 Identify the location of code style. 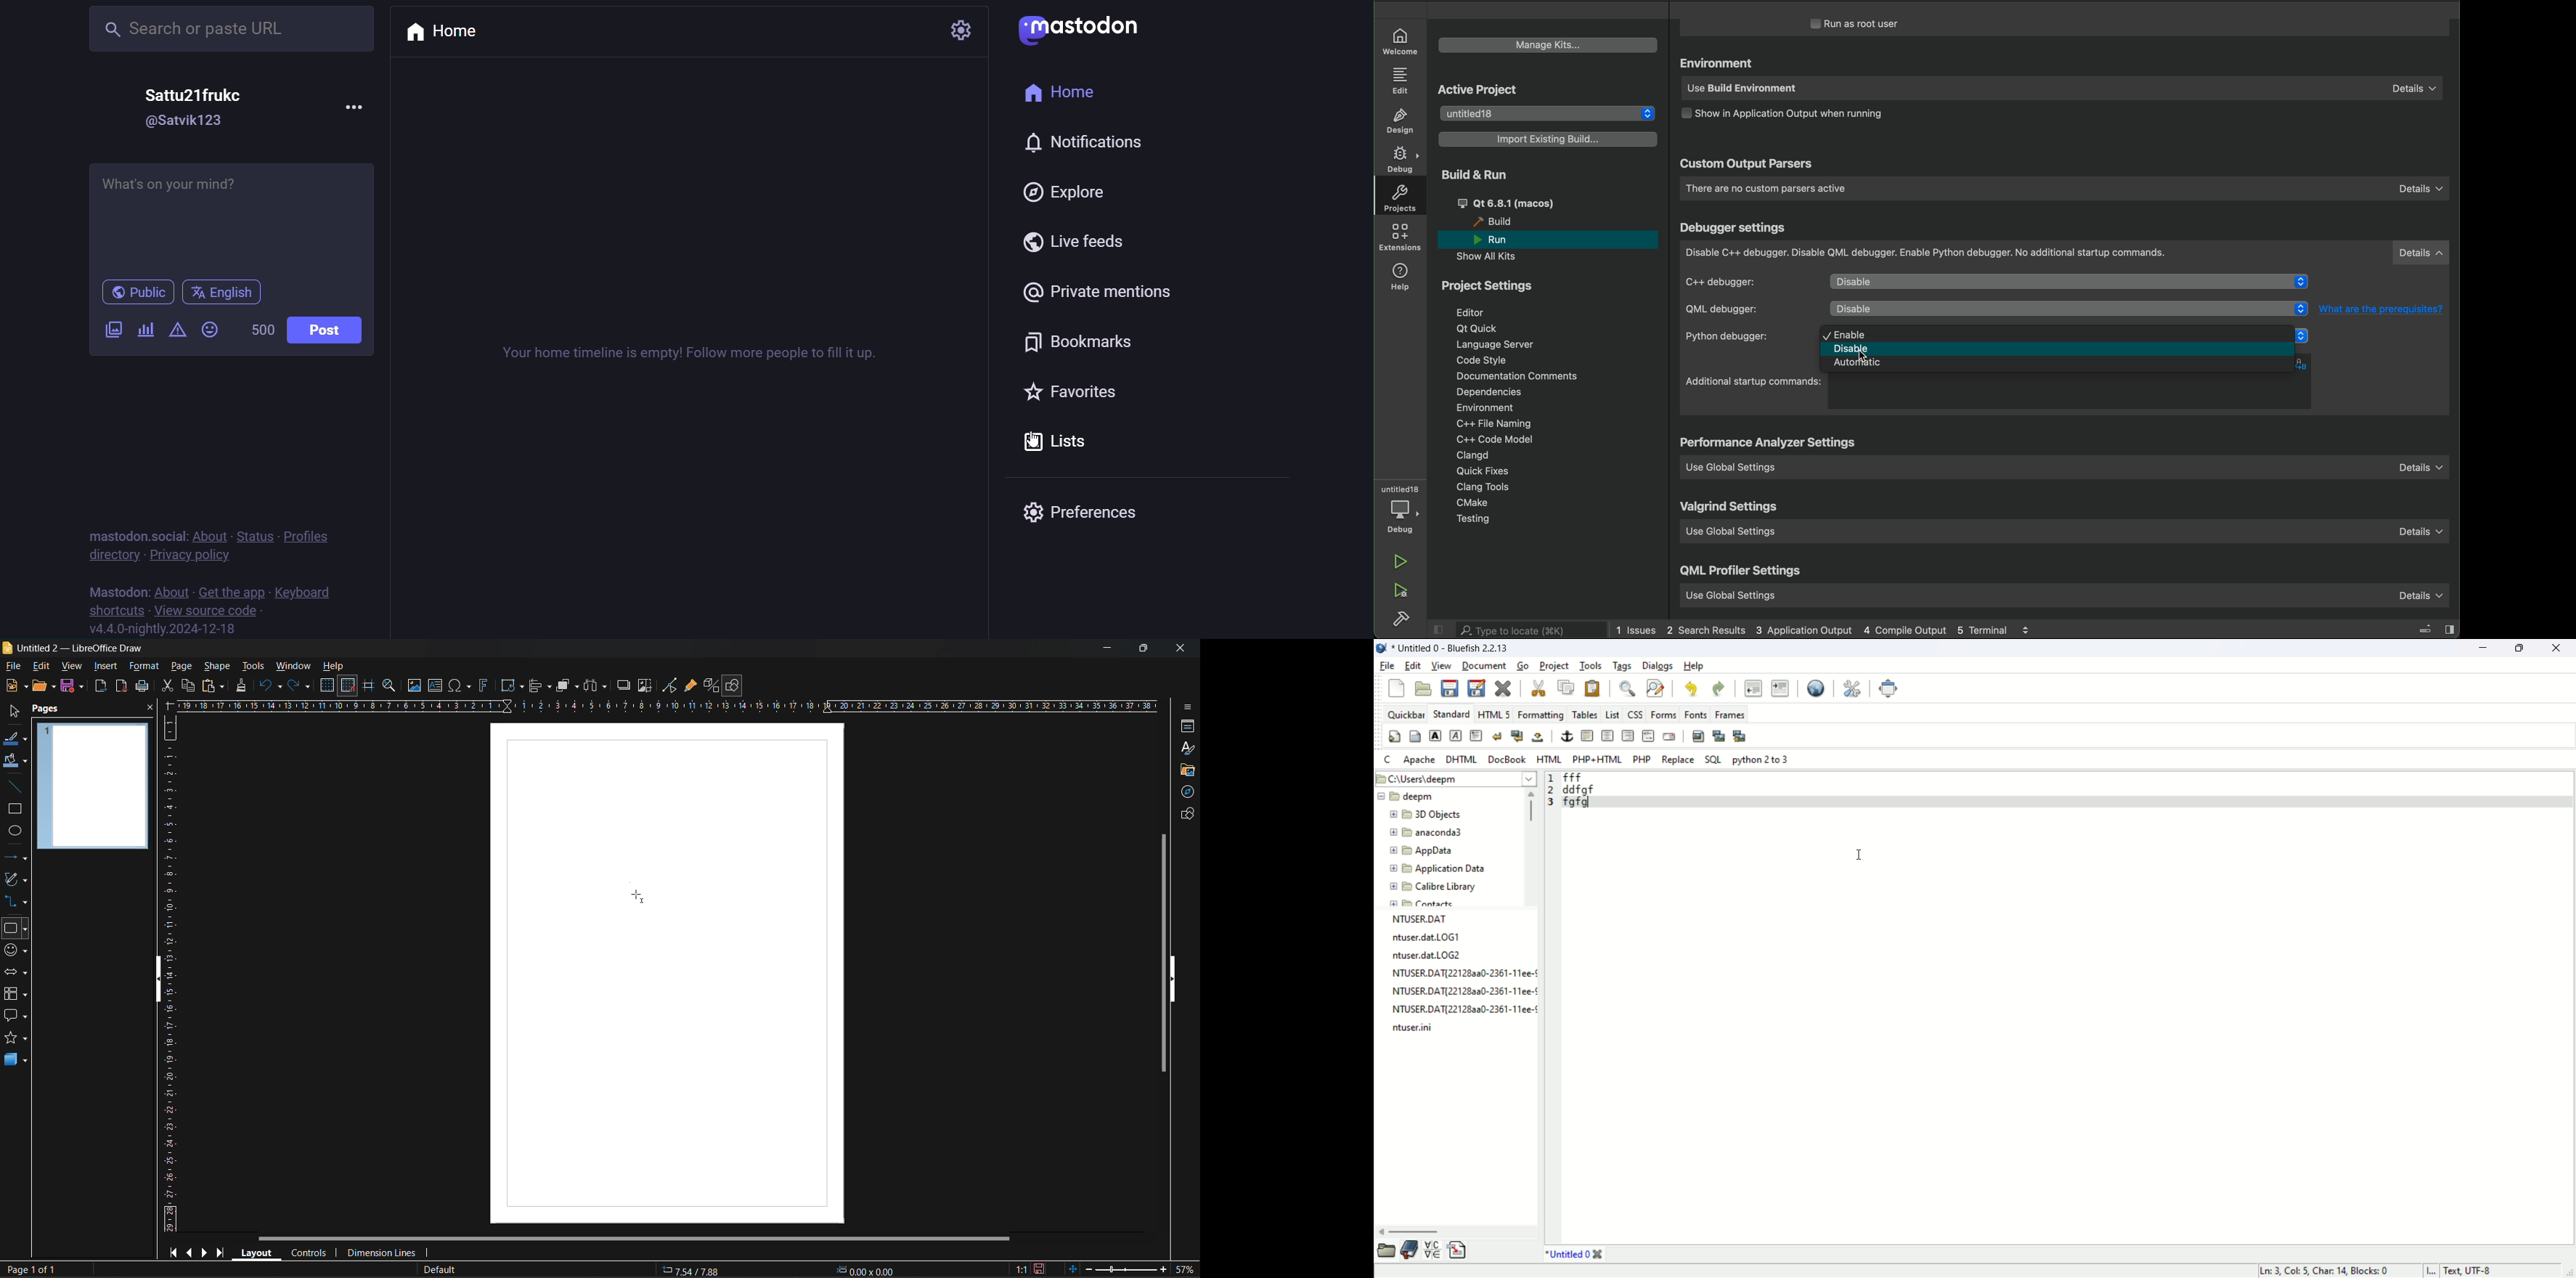
(1483, 362).